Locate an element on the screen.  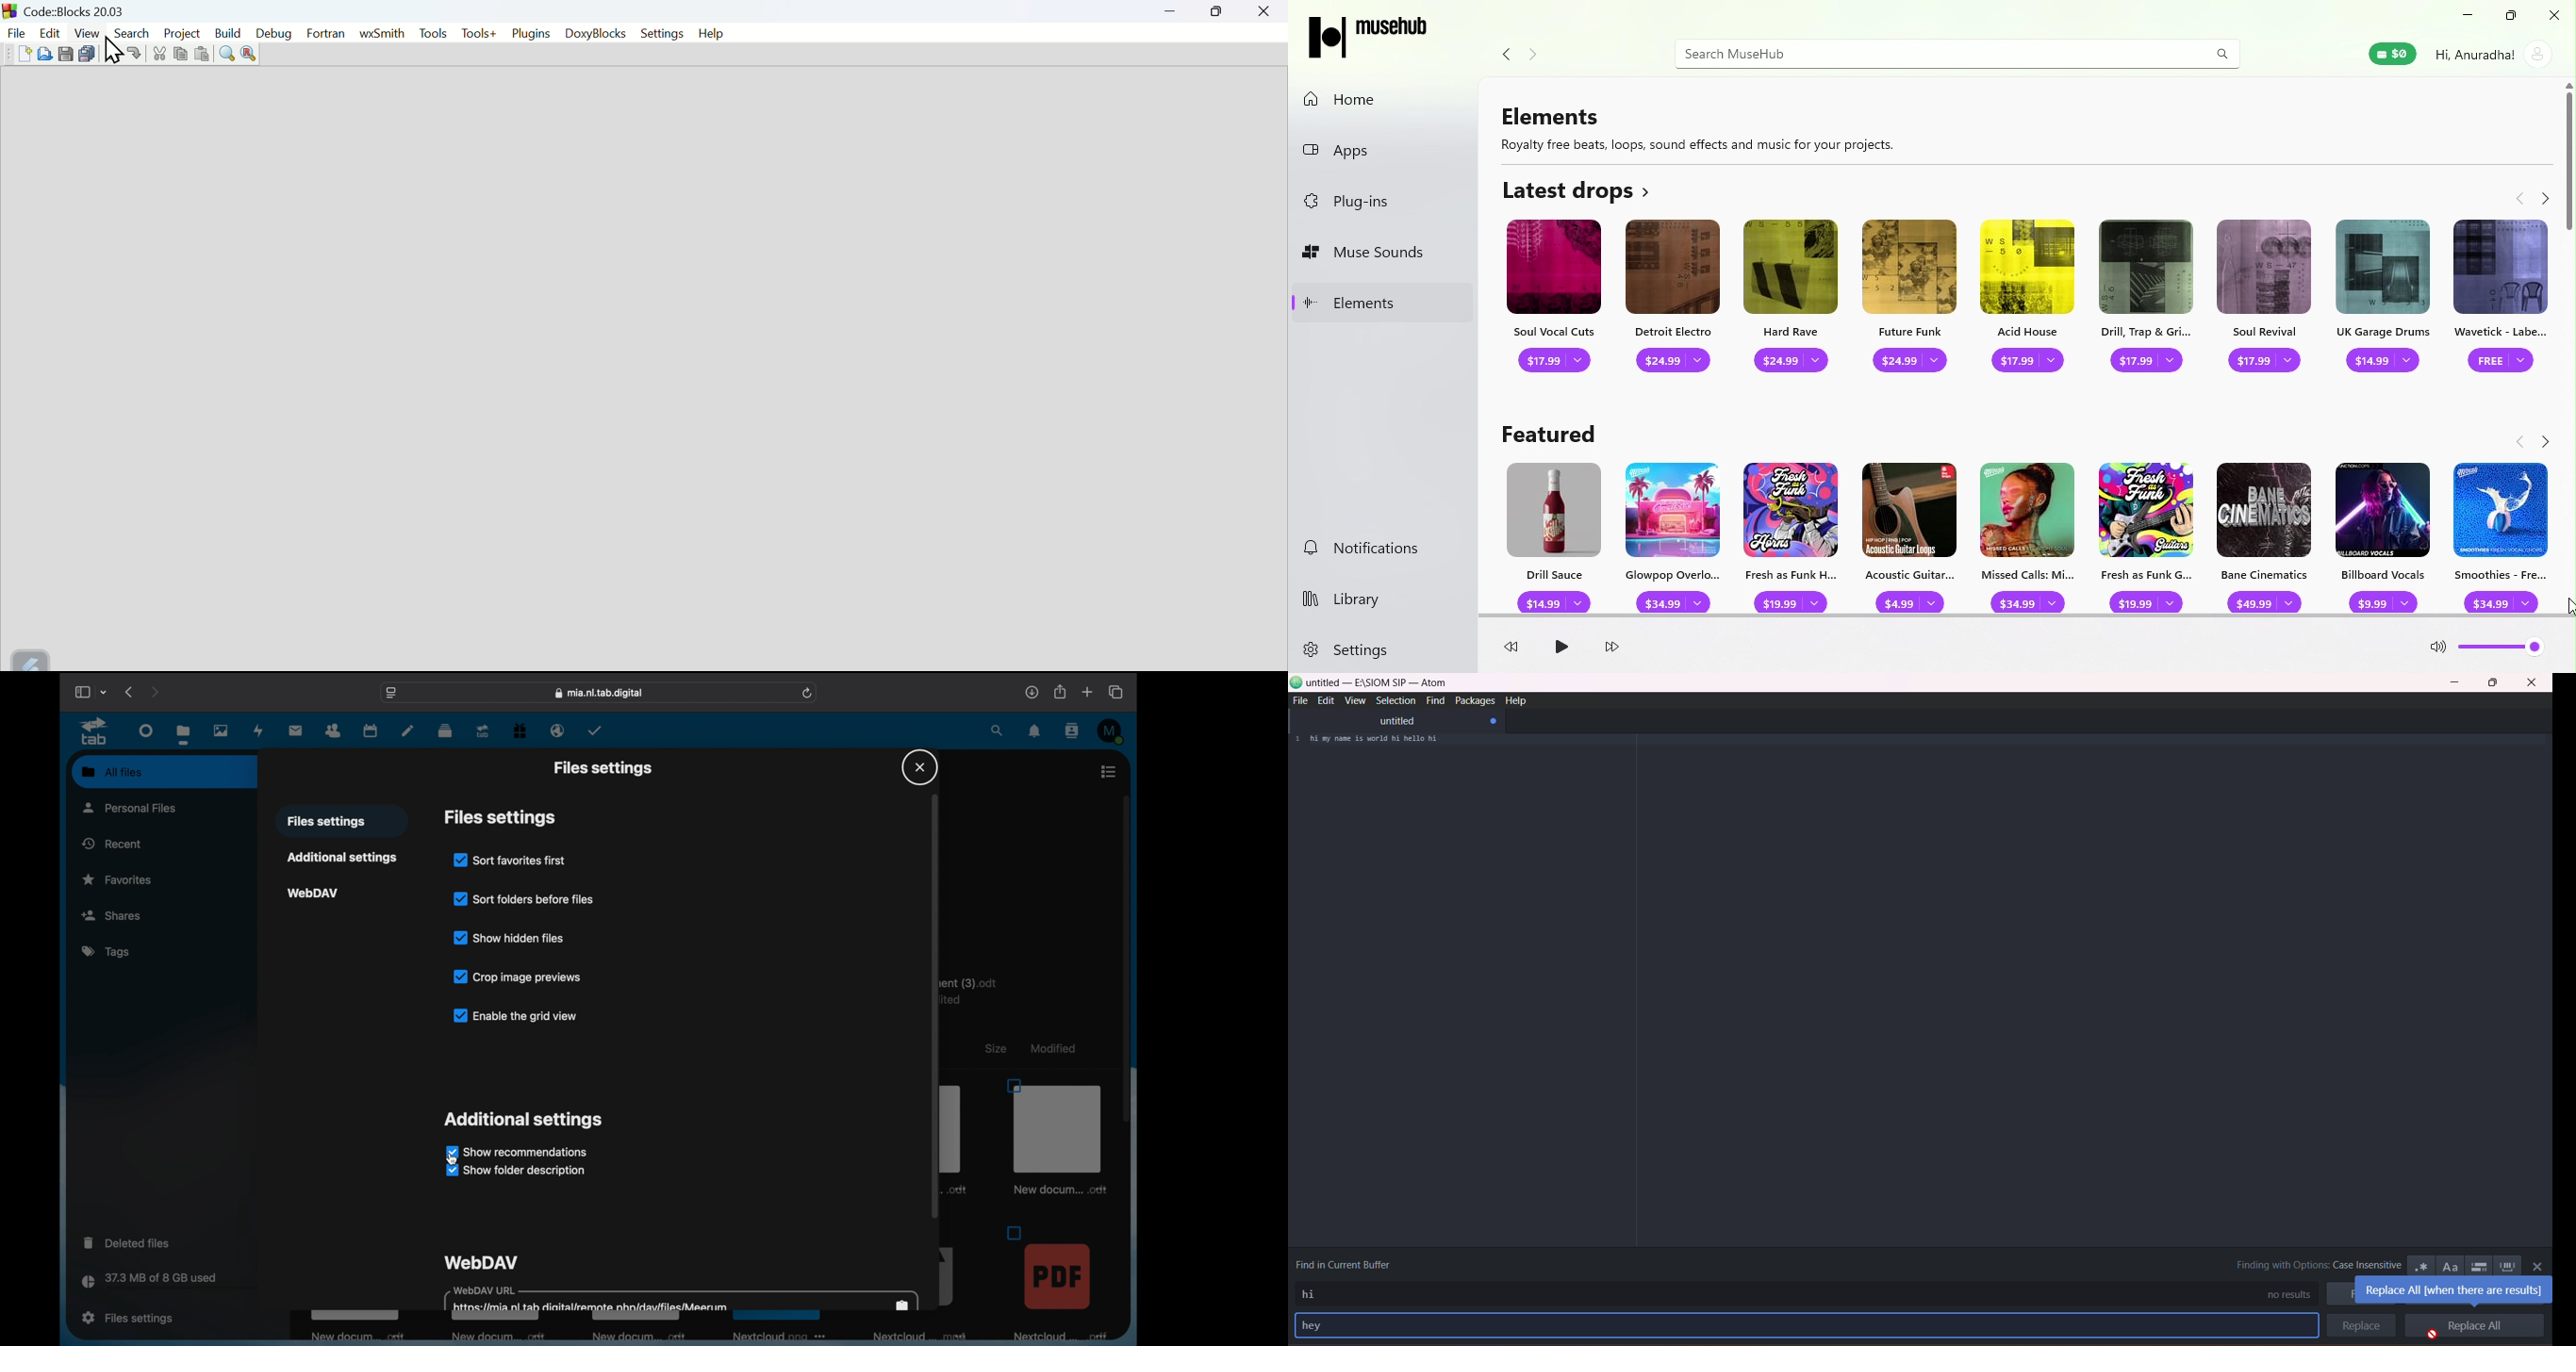
Navigate forward is located at coordinates (2544, 196).